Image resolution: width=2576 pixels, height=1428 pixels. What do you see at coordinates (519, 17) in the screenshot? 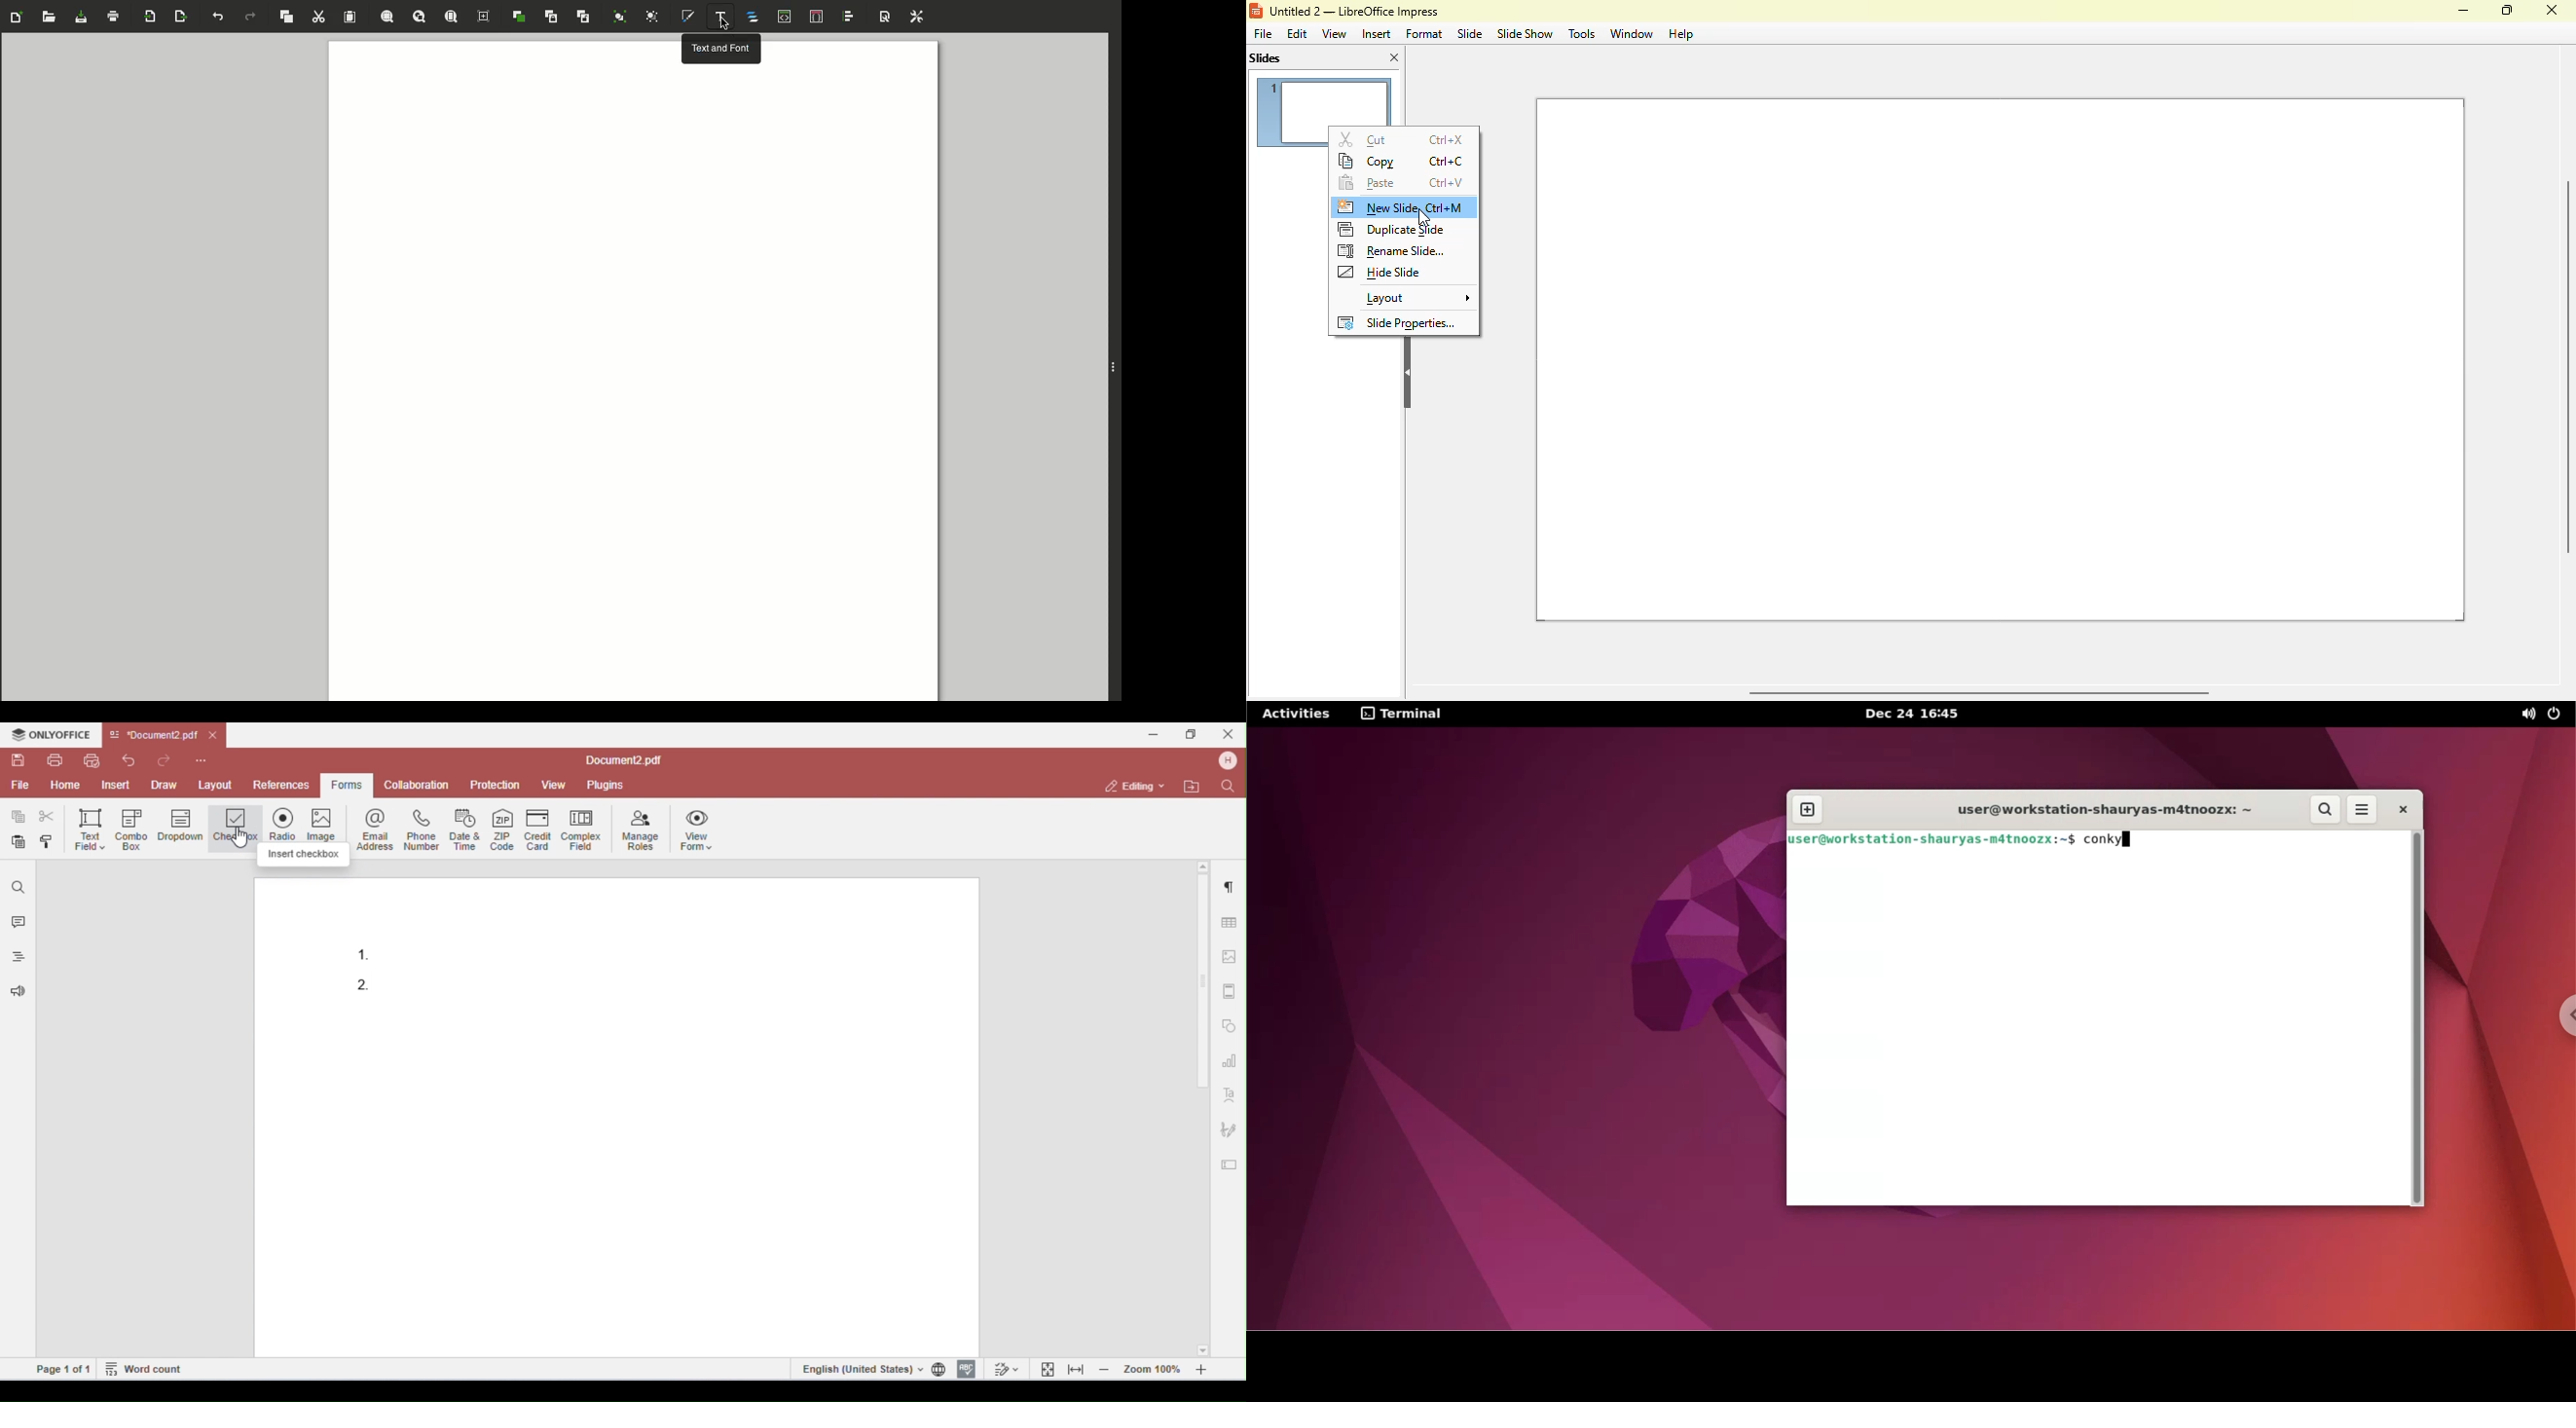
I see `Duplicate` at bounding box center [519, 17].